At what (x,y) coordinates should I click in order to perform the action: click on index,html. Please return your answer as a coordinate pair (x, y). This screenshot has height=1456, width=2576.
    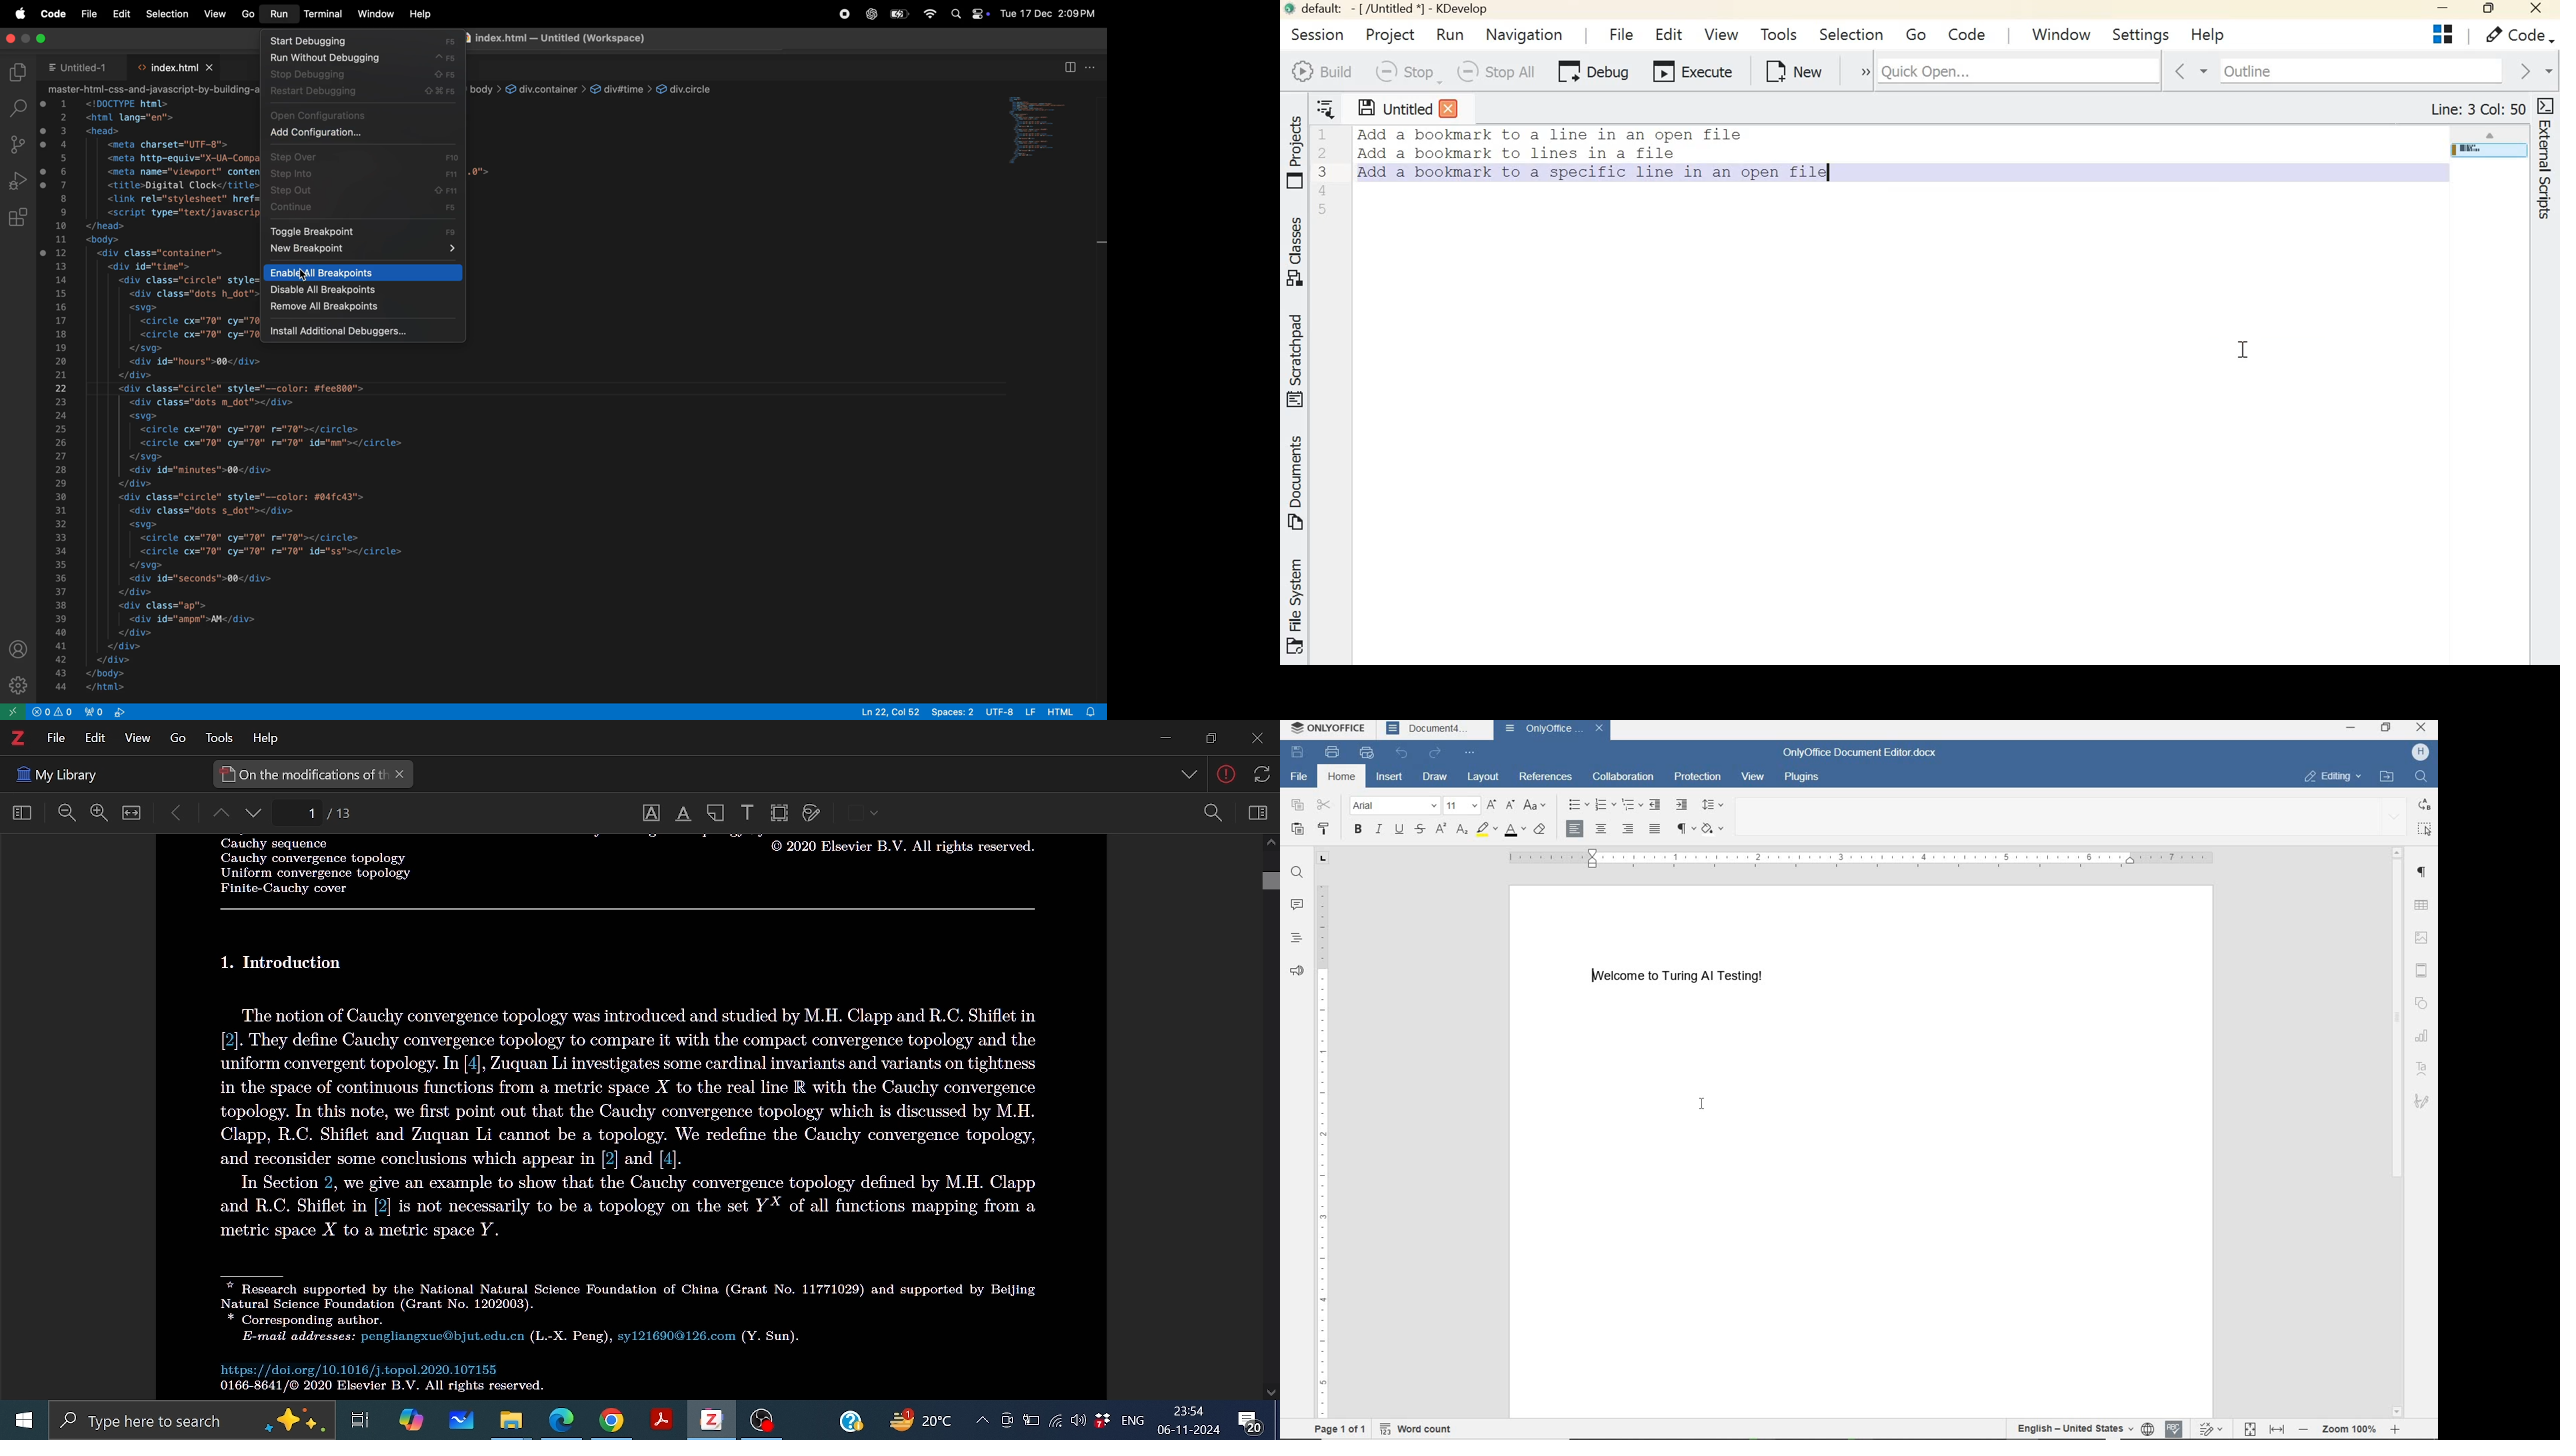
    Looking at the image, I should click on (166, 66).